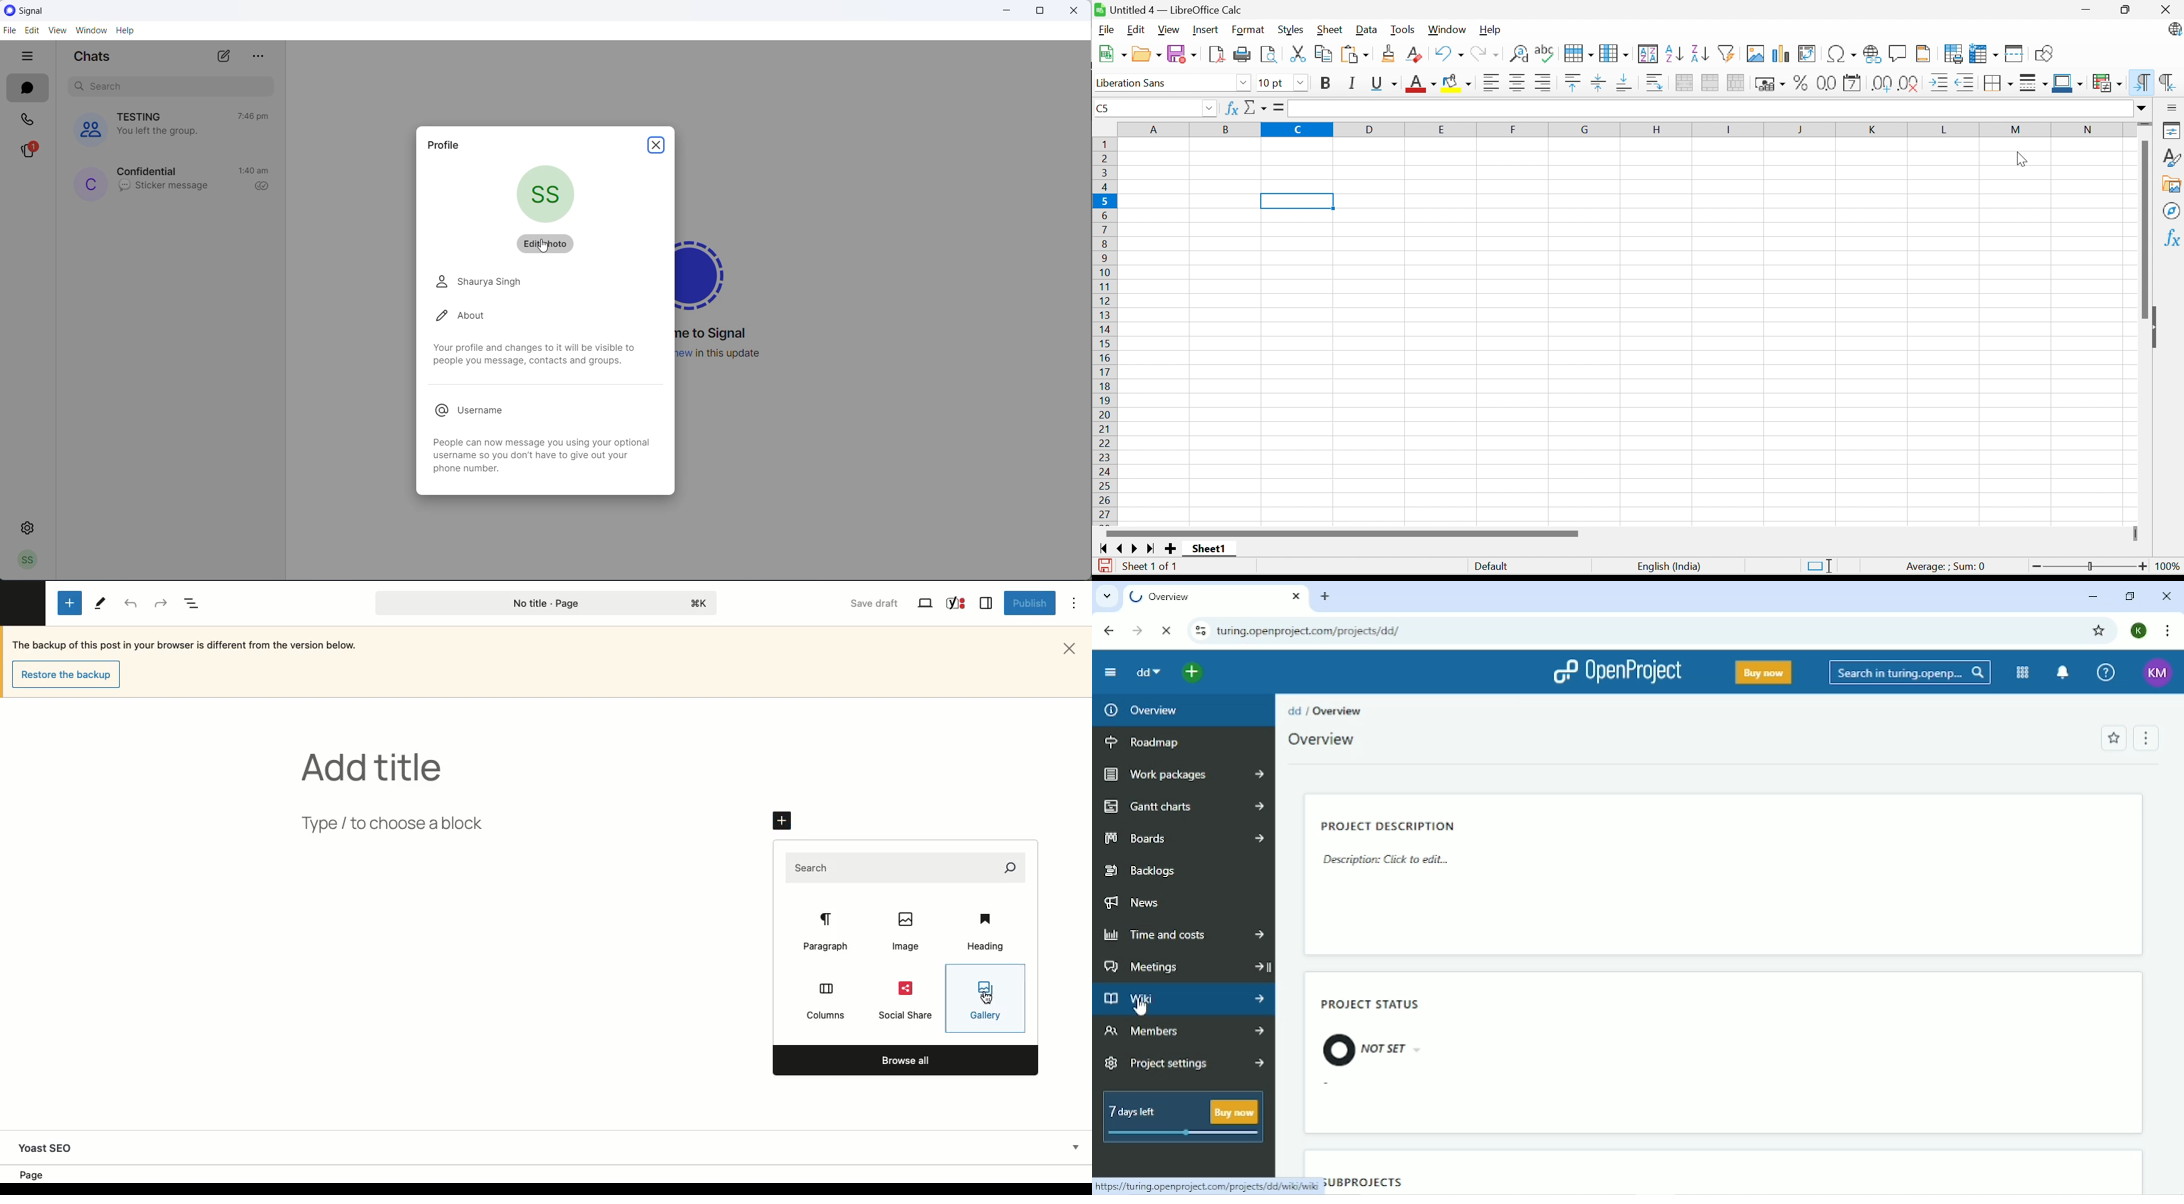  What do you see at coordinates (2144, 567) in the screenshot?
I see `Zoom in` at bounding box center [2144, 567].